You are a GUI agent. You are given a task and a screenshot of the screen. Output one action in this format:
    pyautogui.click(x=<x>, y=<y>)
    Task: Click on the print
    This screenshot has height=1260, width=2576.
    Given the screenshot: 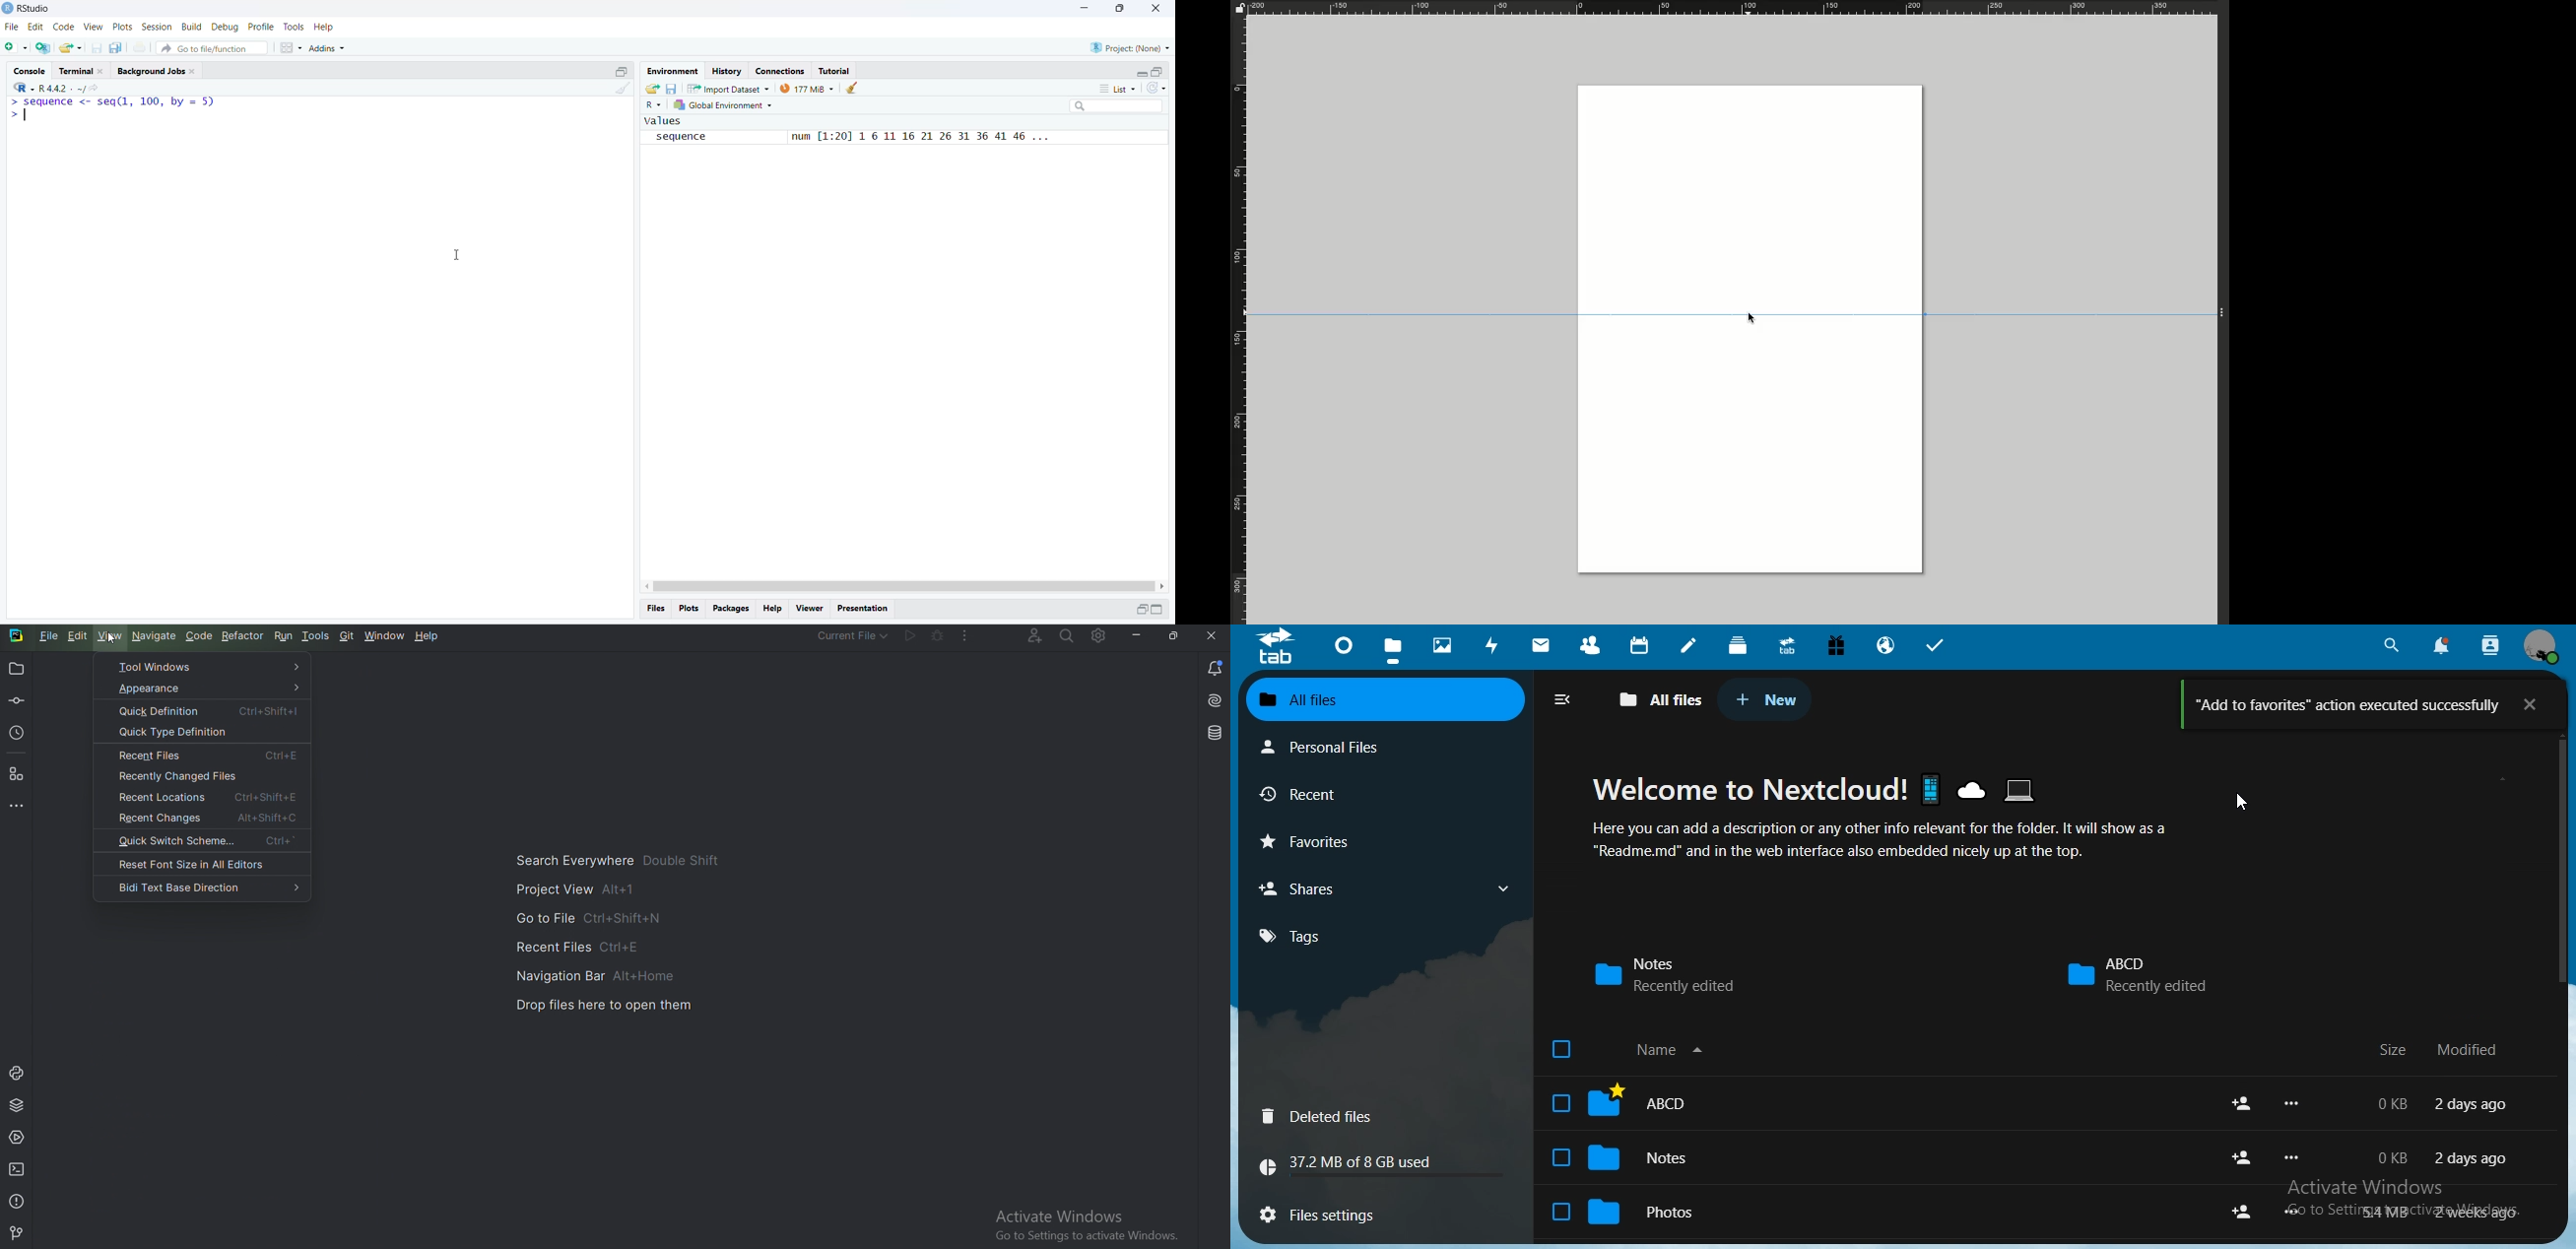 What is the action you would take?
    pyautogui.click(x=140, y=47)
    